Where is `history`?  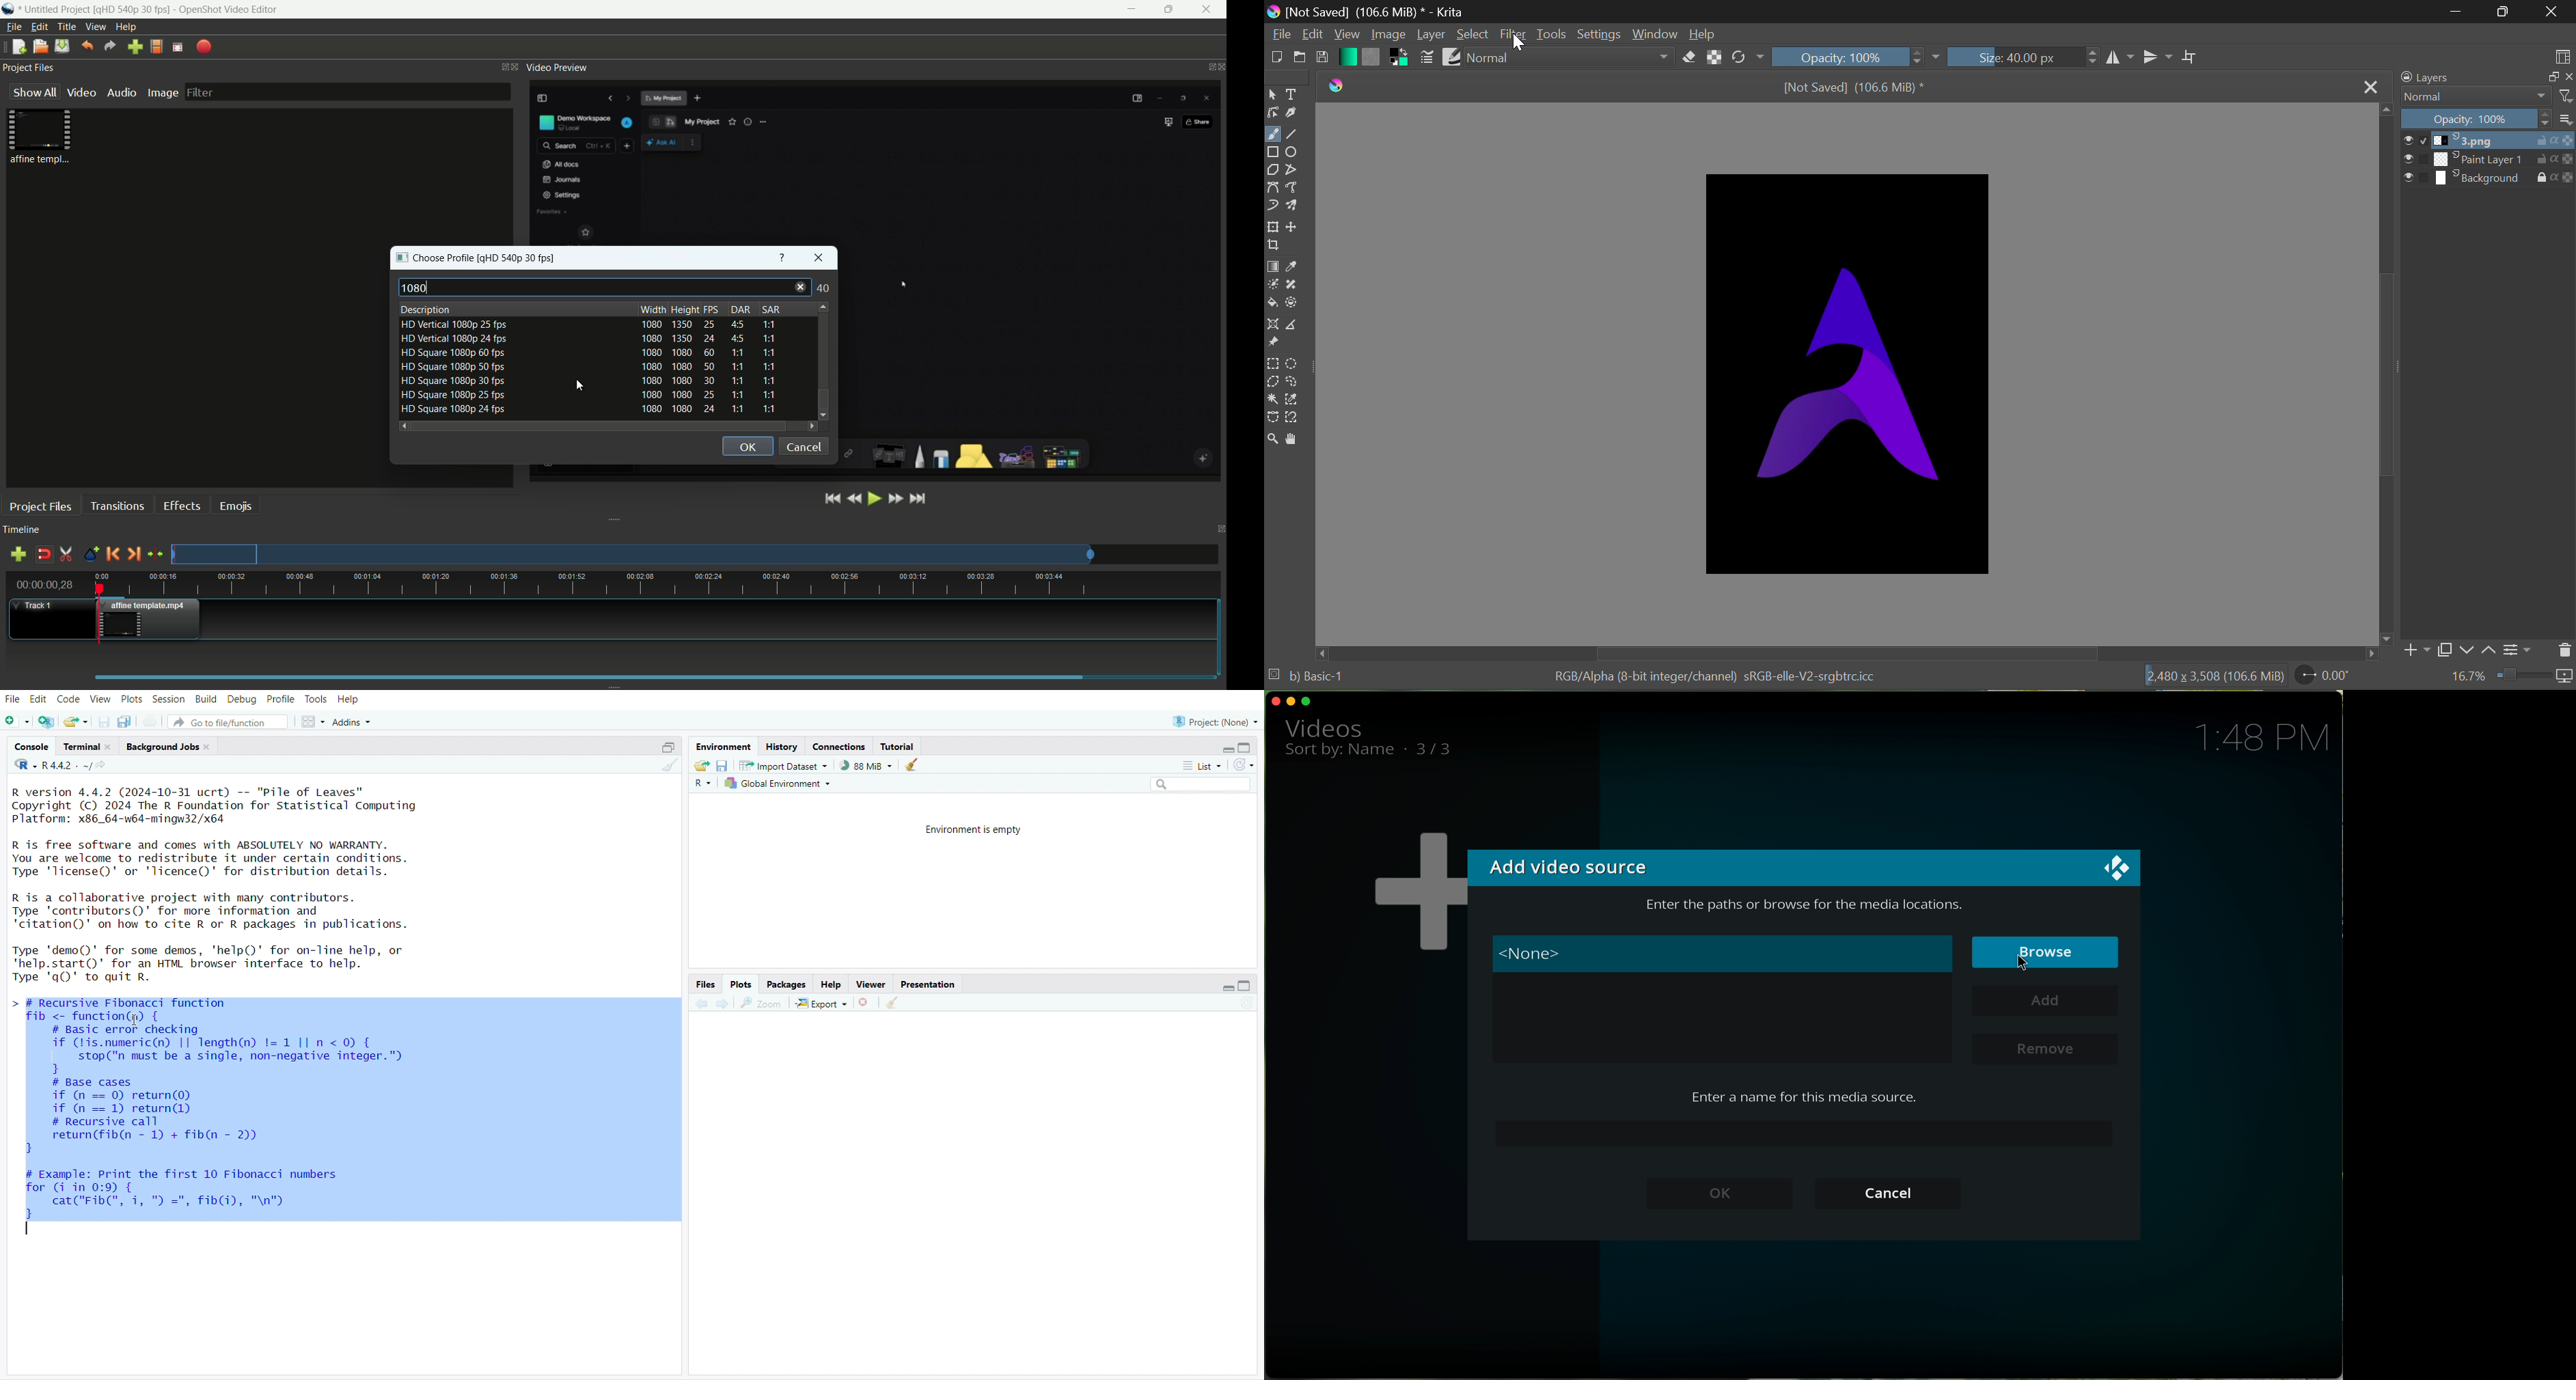 history is located at coordinates (781, 748).